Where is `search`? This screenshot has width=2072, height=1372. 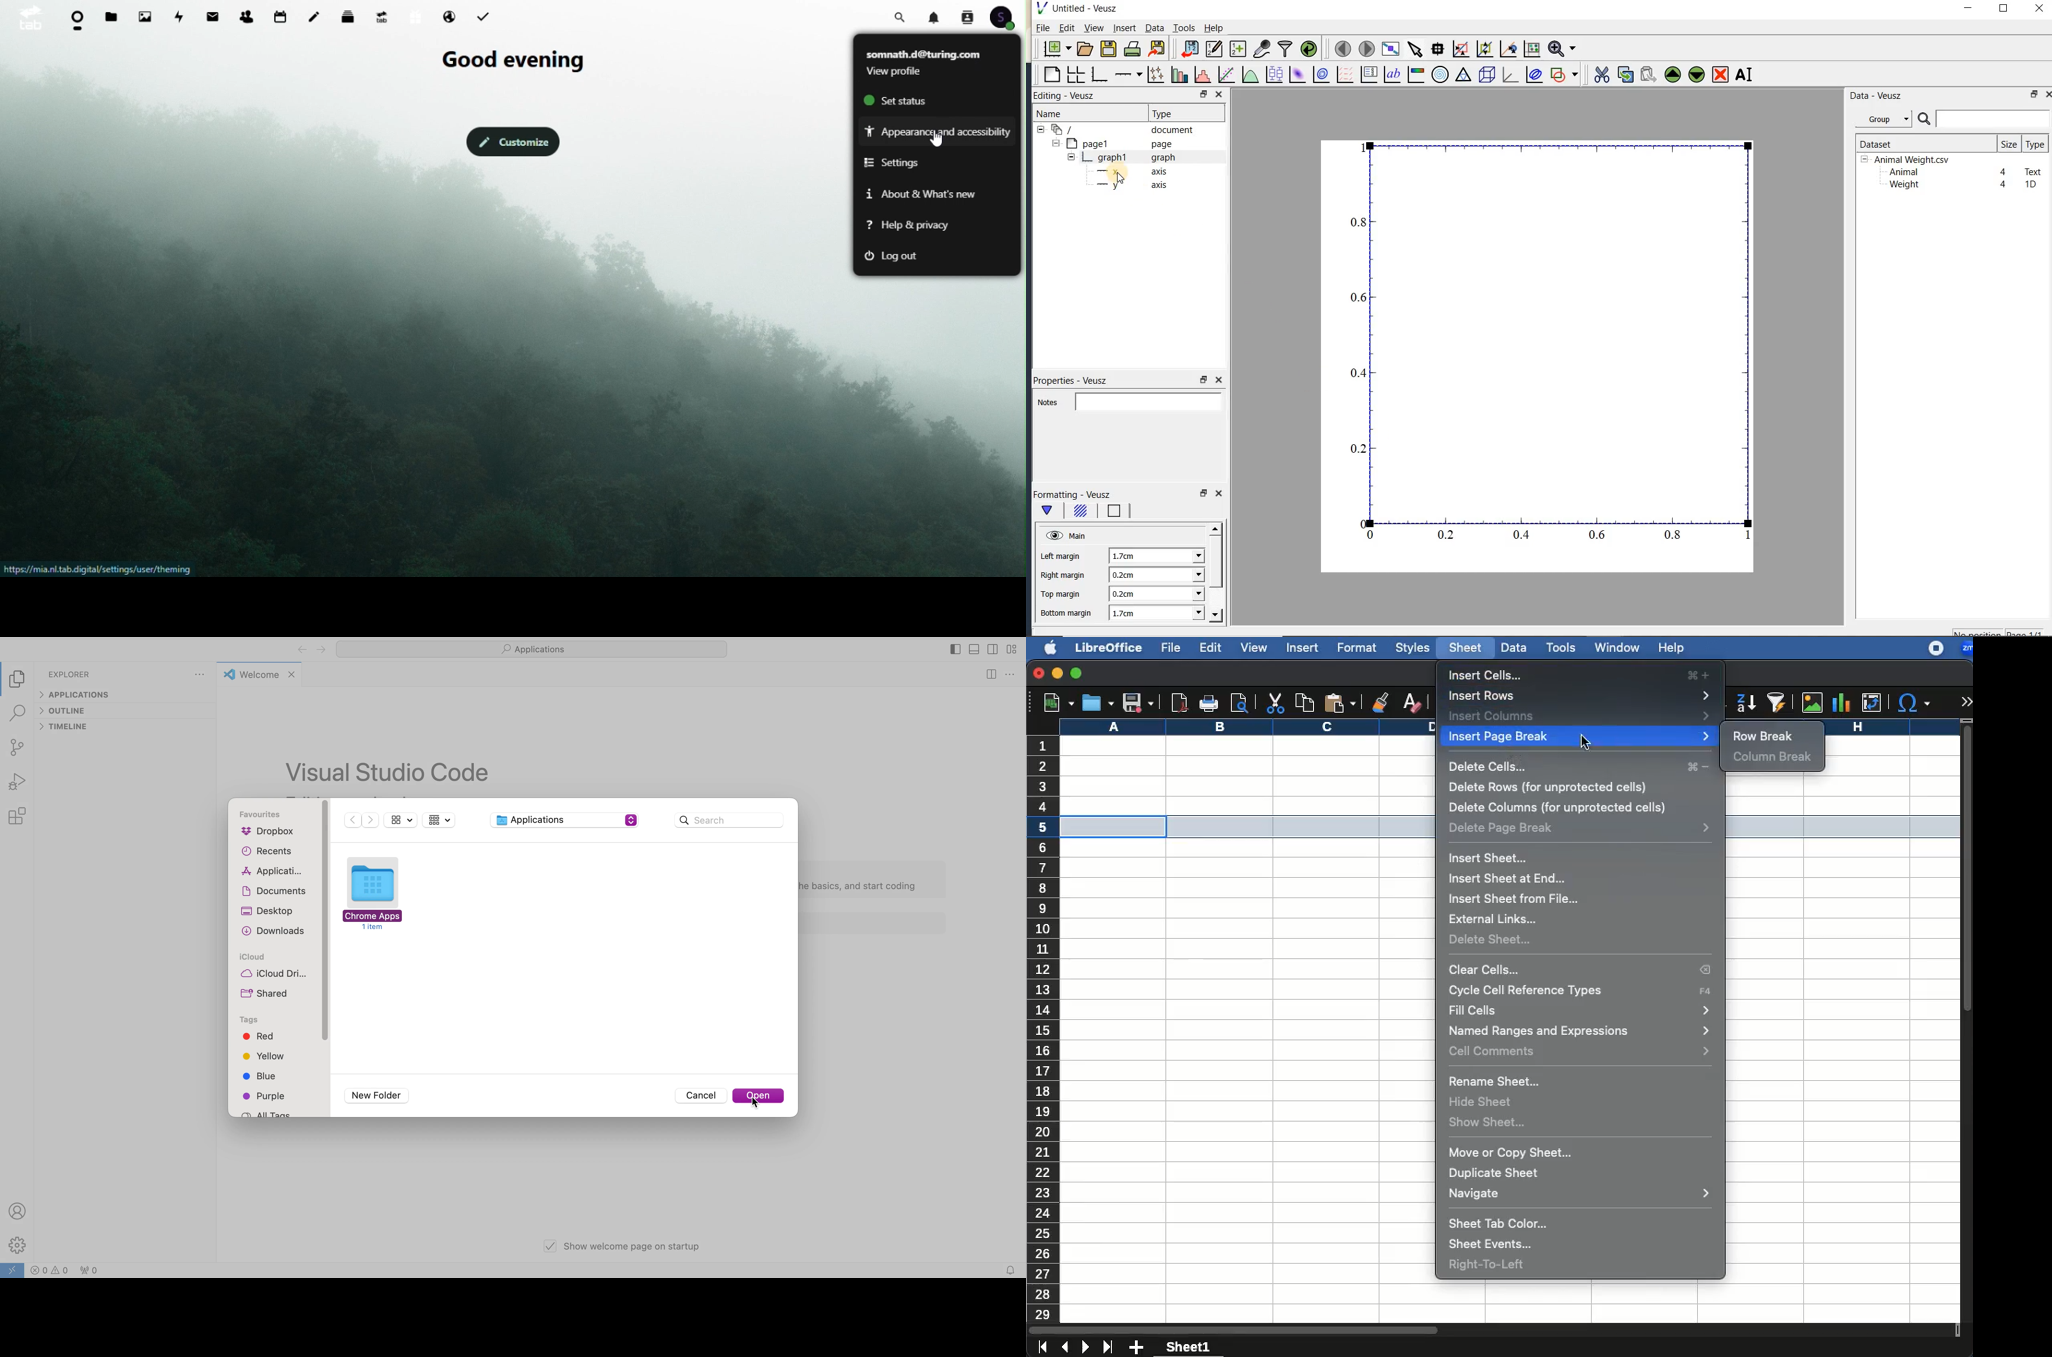 search is located at coordinates (729, 819).